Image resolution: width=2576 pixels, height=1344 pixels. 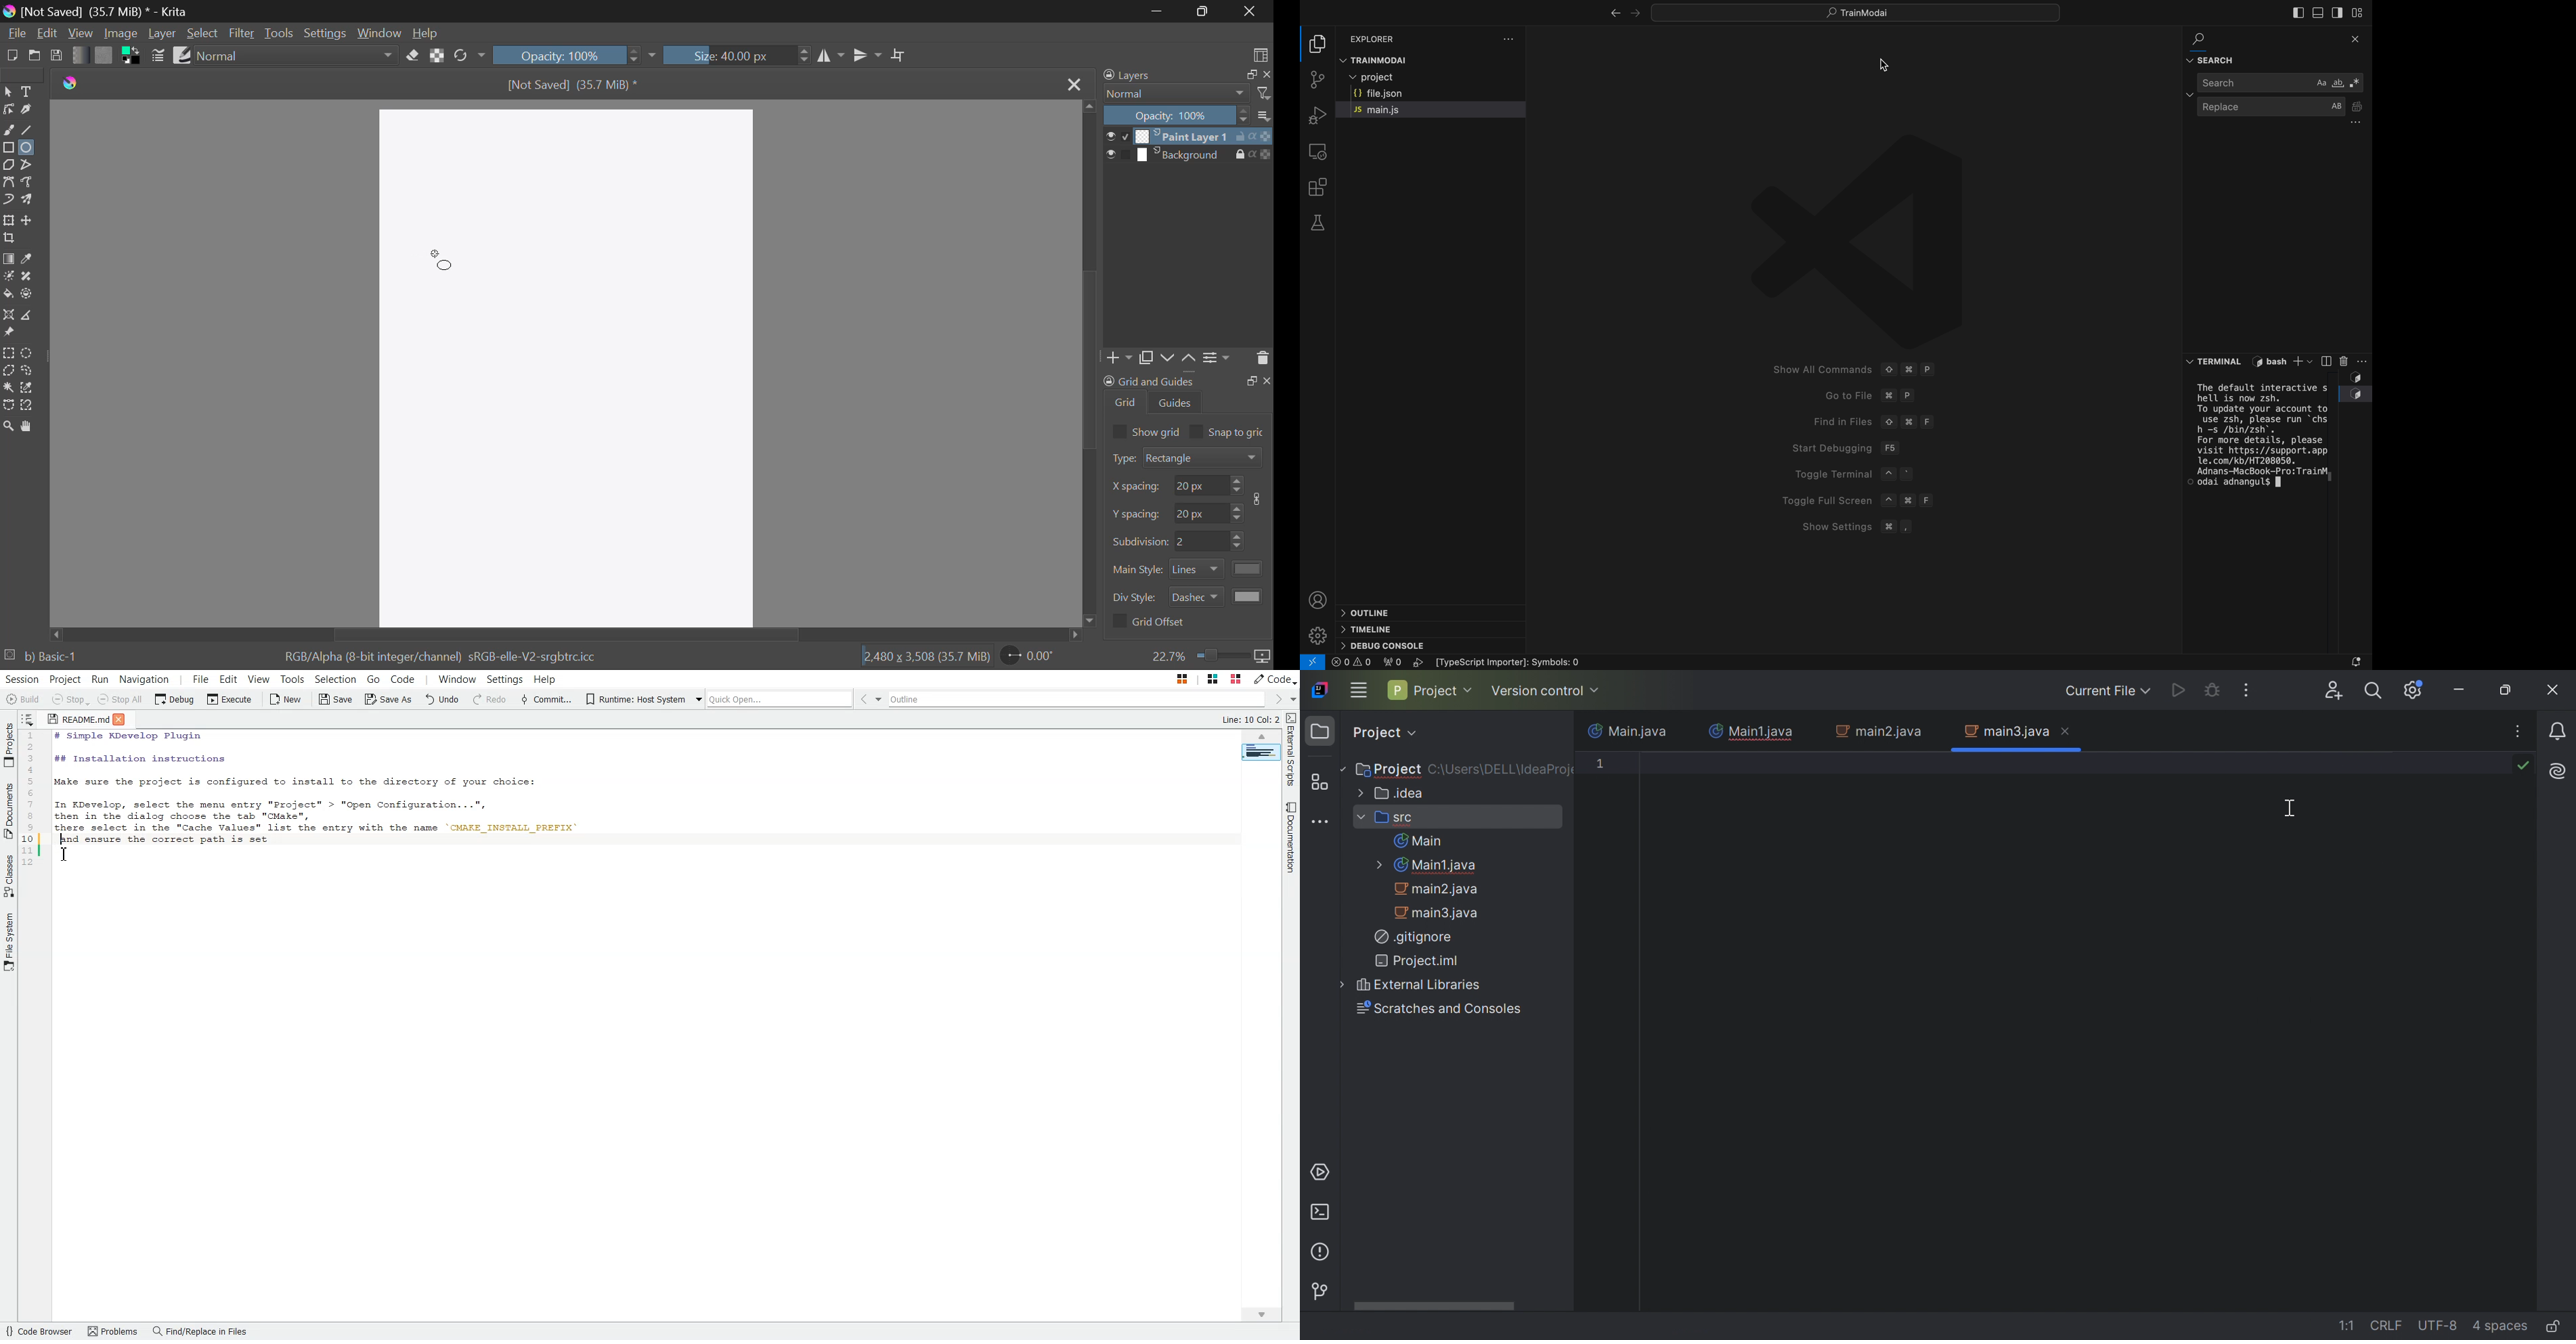 What do you see at coordinates (12, 56) in the screenshot?
I see `New` at bounding box center [12, 56].